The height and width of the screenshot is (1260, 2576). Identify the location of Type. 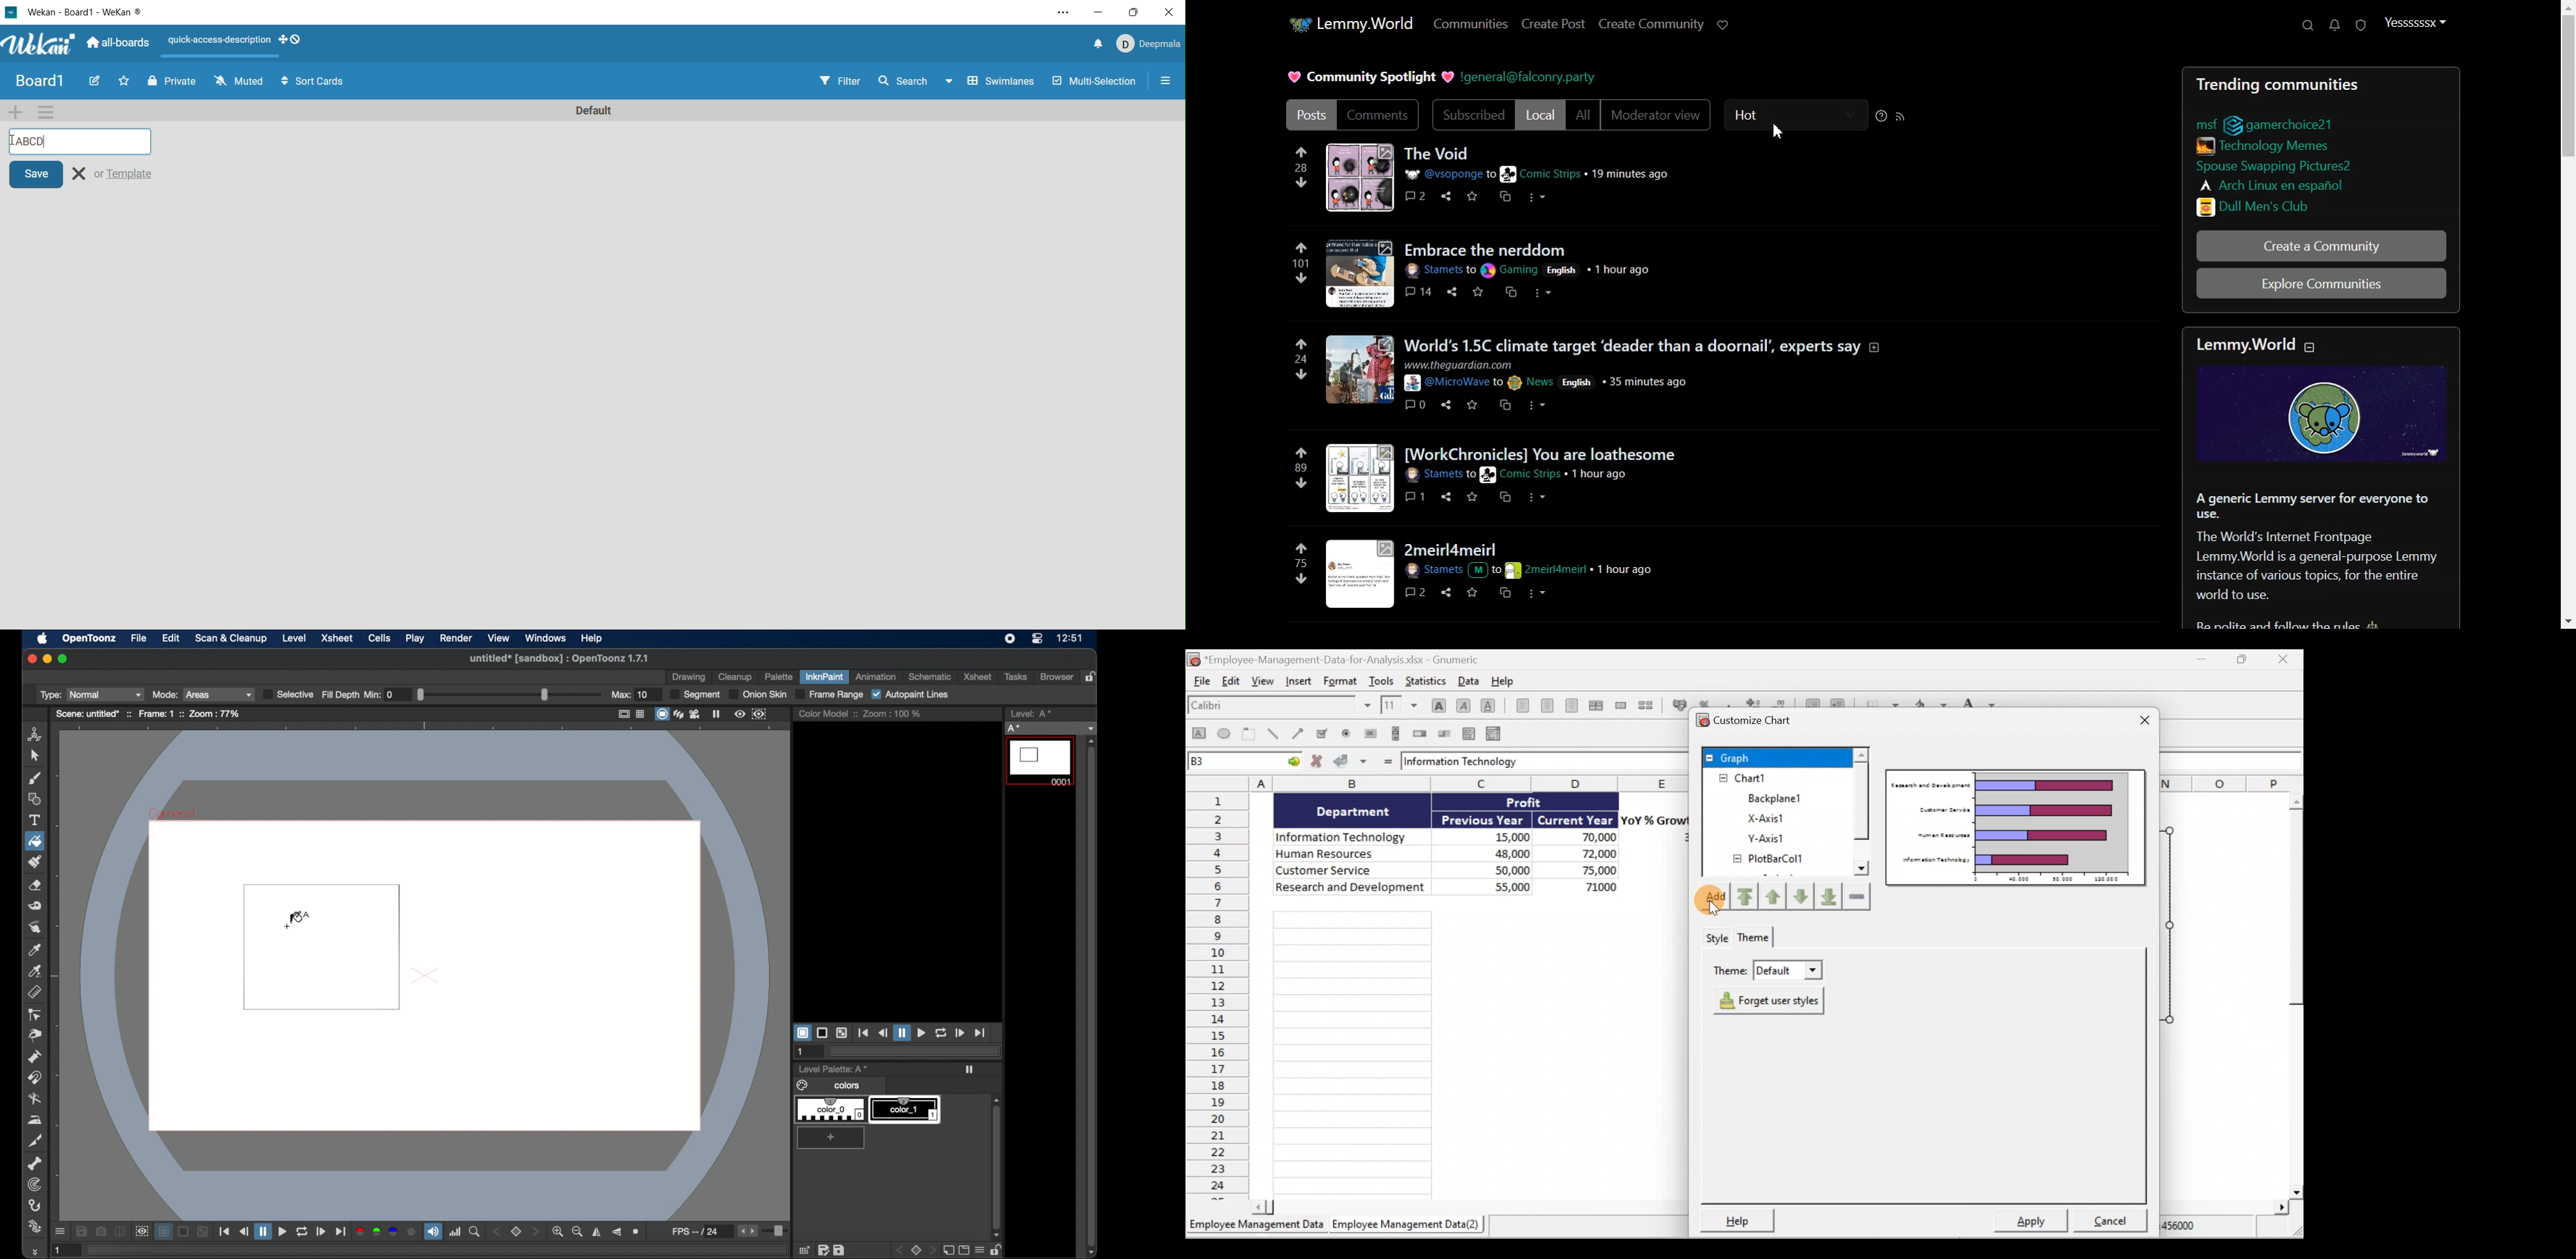
(90, 695).